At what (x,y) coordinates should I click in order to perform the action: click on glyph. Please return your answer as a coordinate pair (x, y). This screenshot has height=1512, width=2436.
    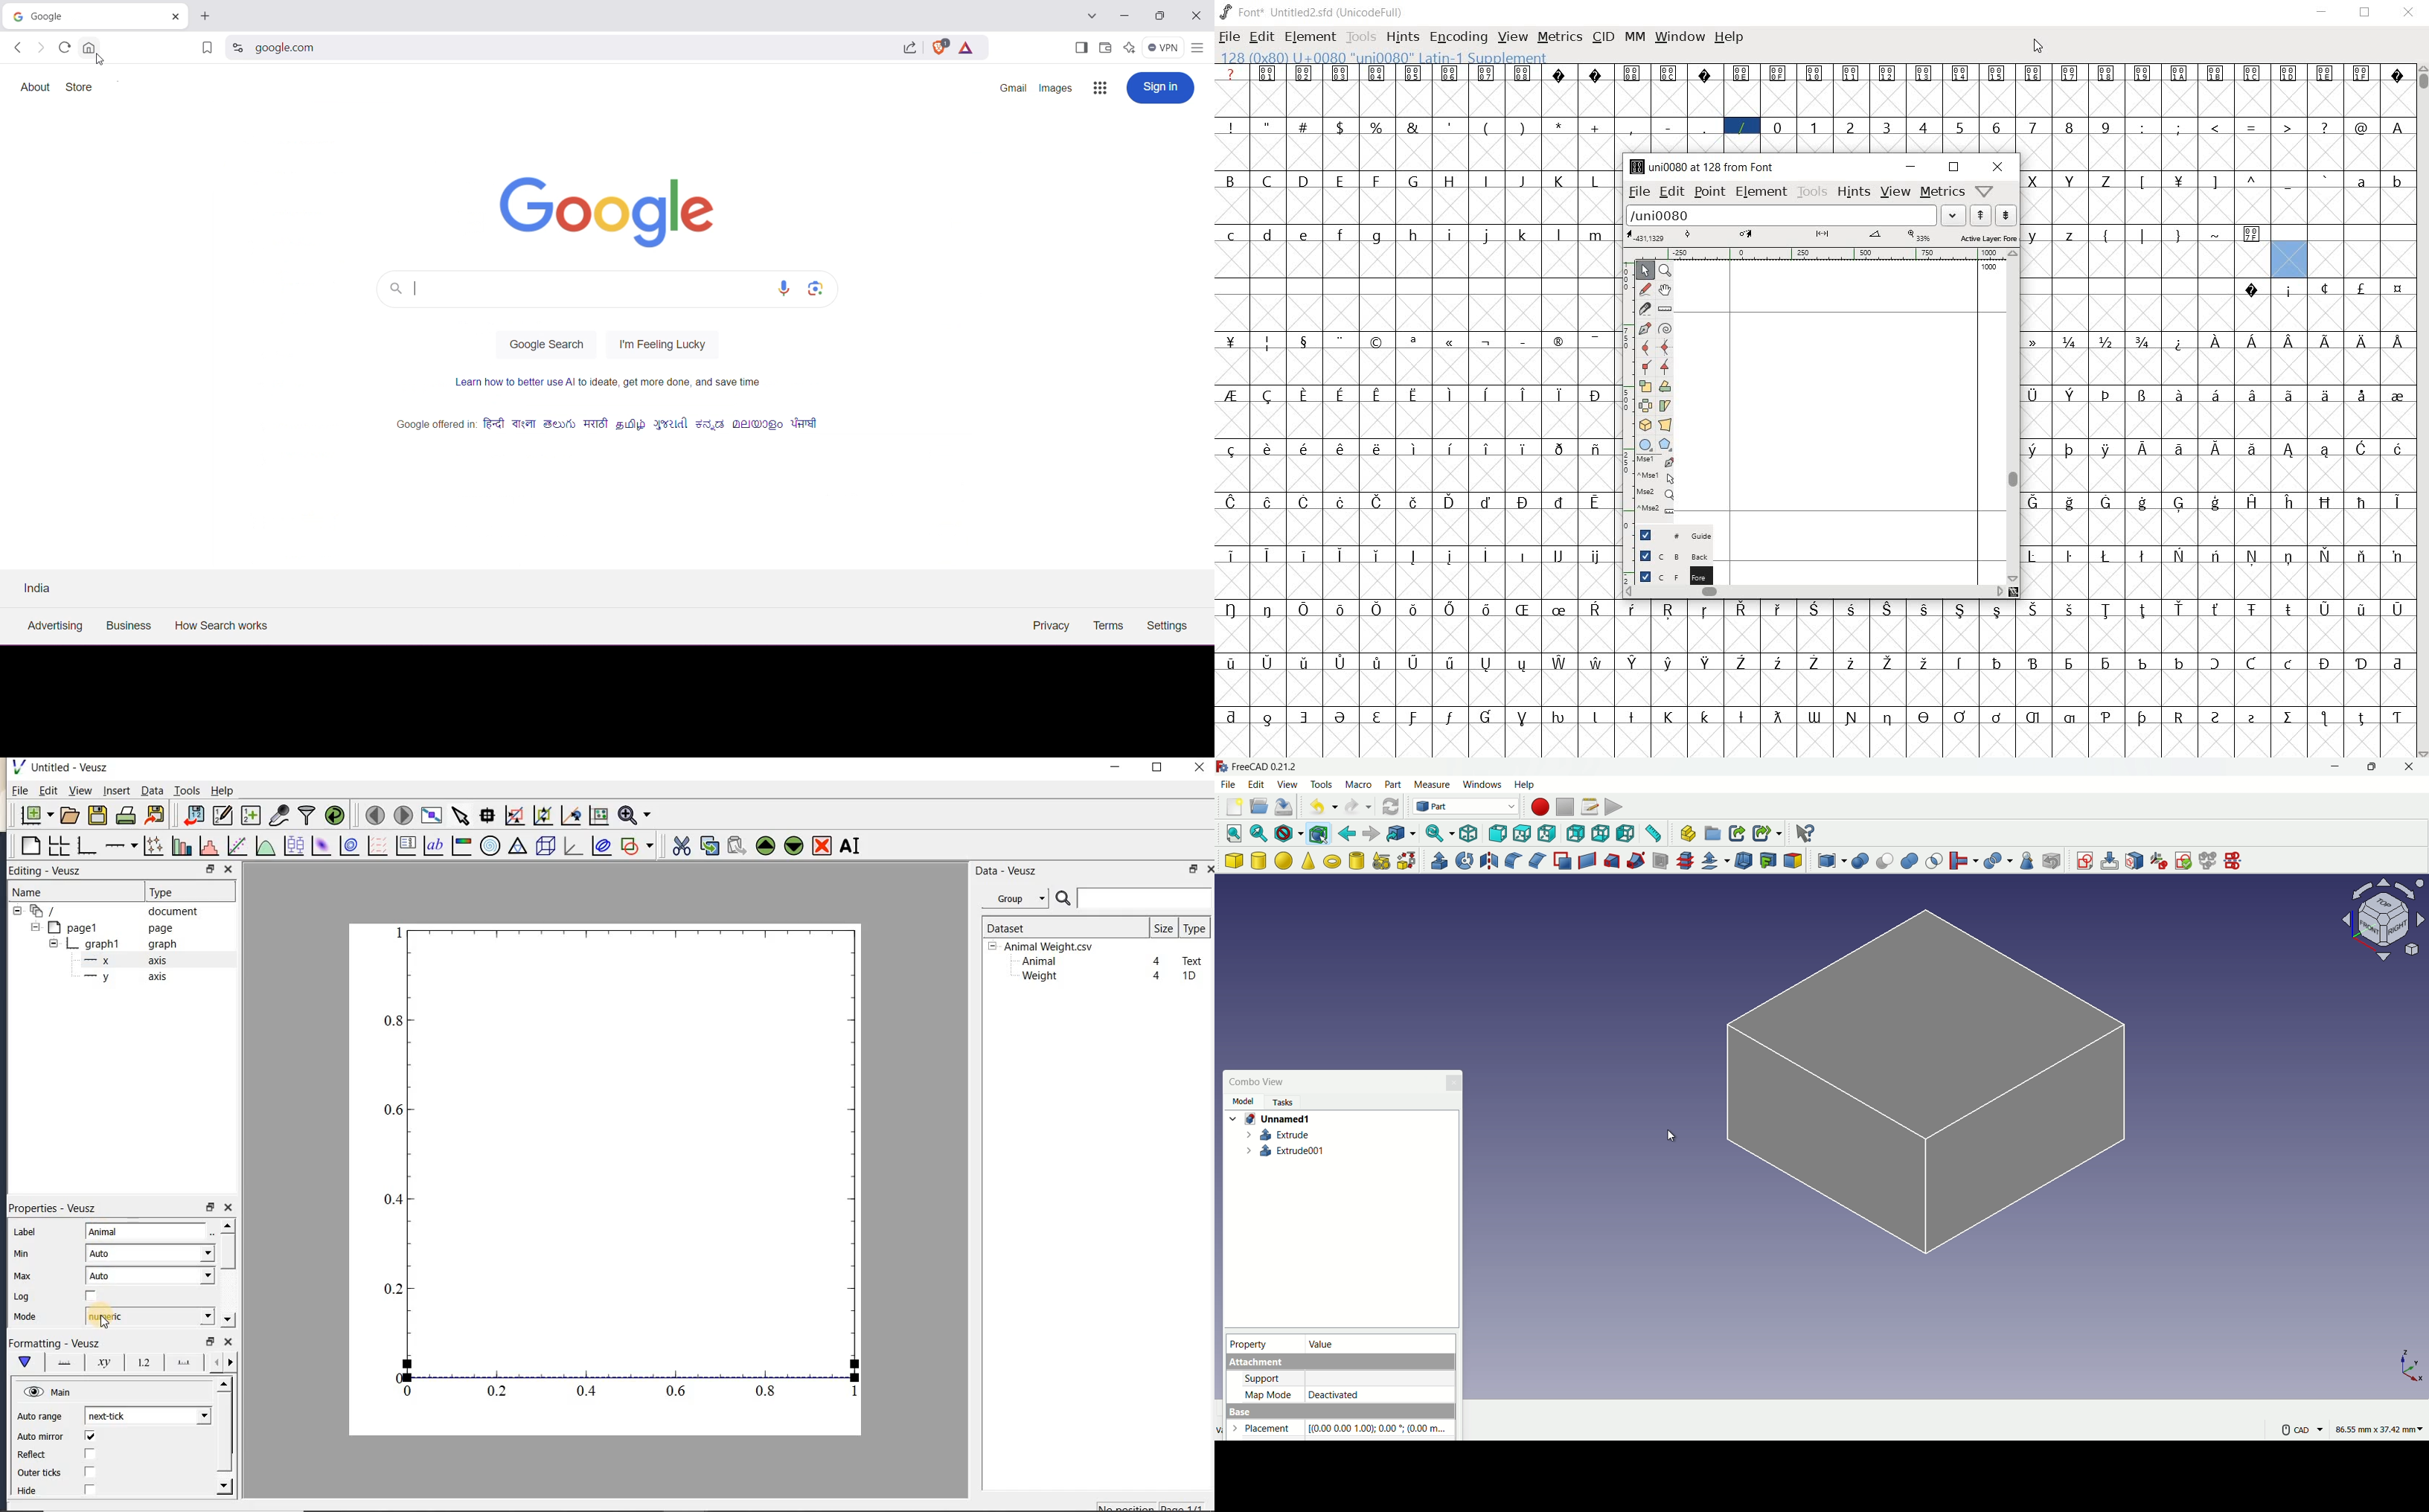
    Looking at the image, I should click on (1996, 128).